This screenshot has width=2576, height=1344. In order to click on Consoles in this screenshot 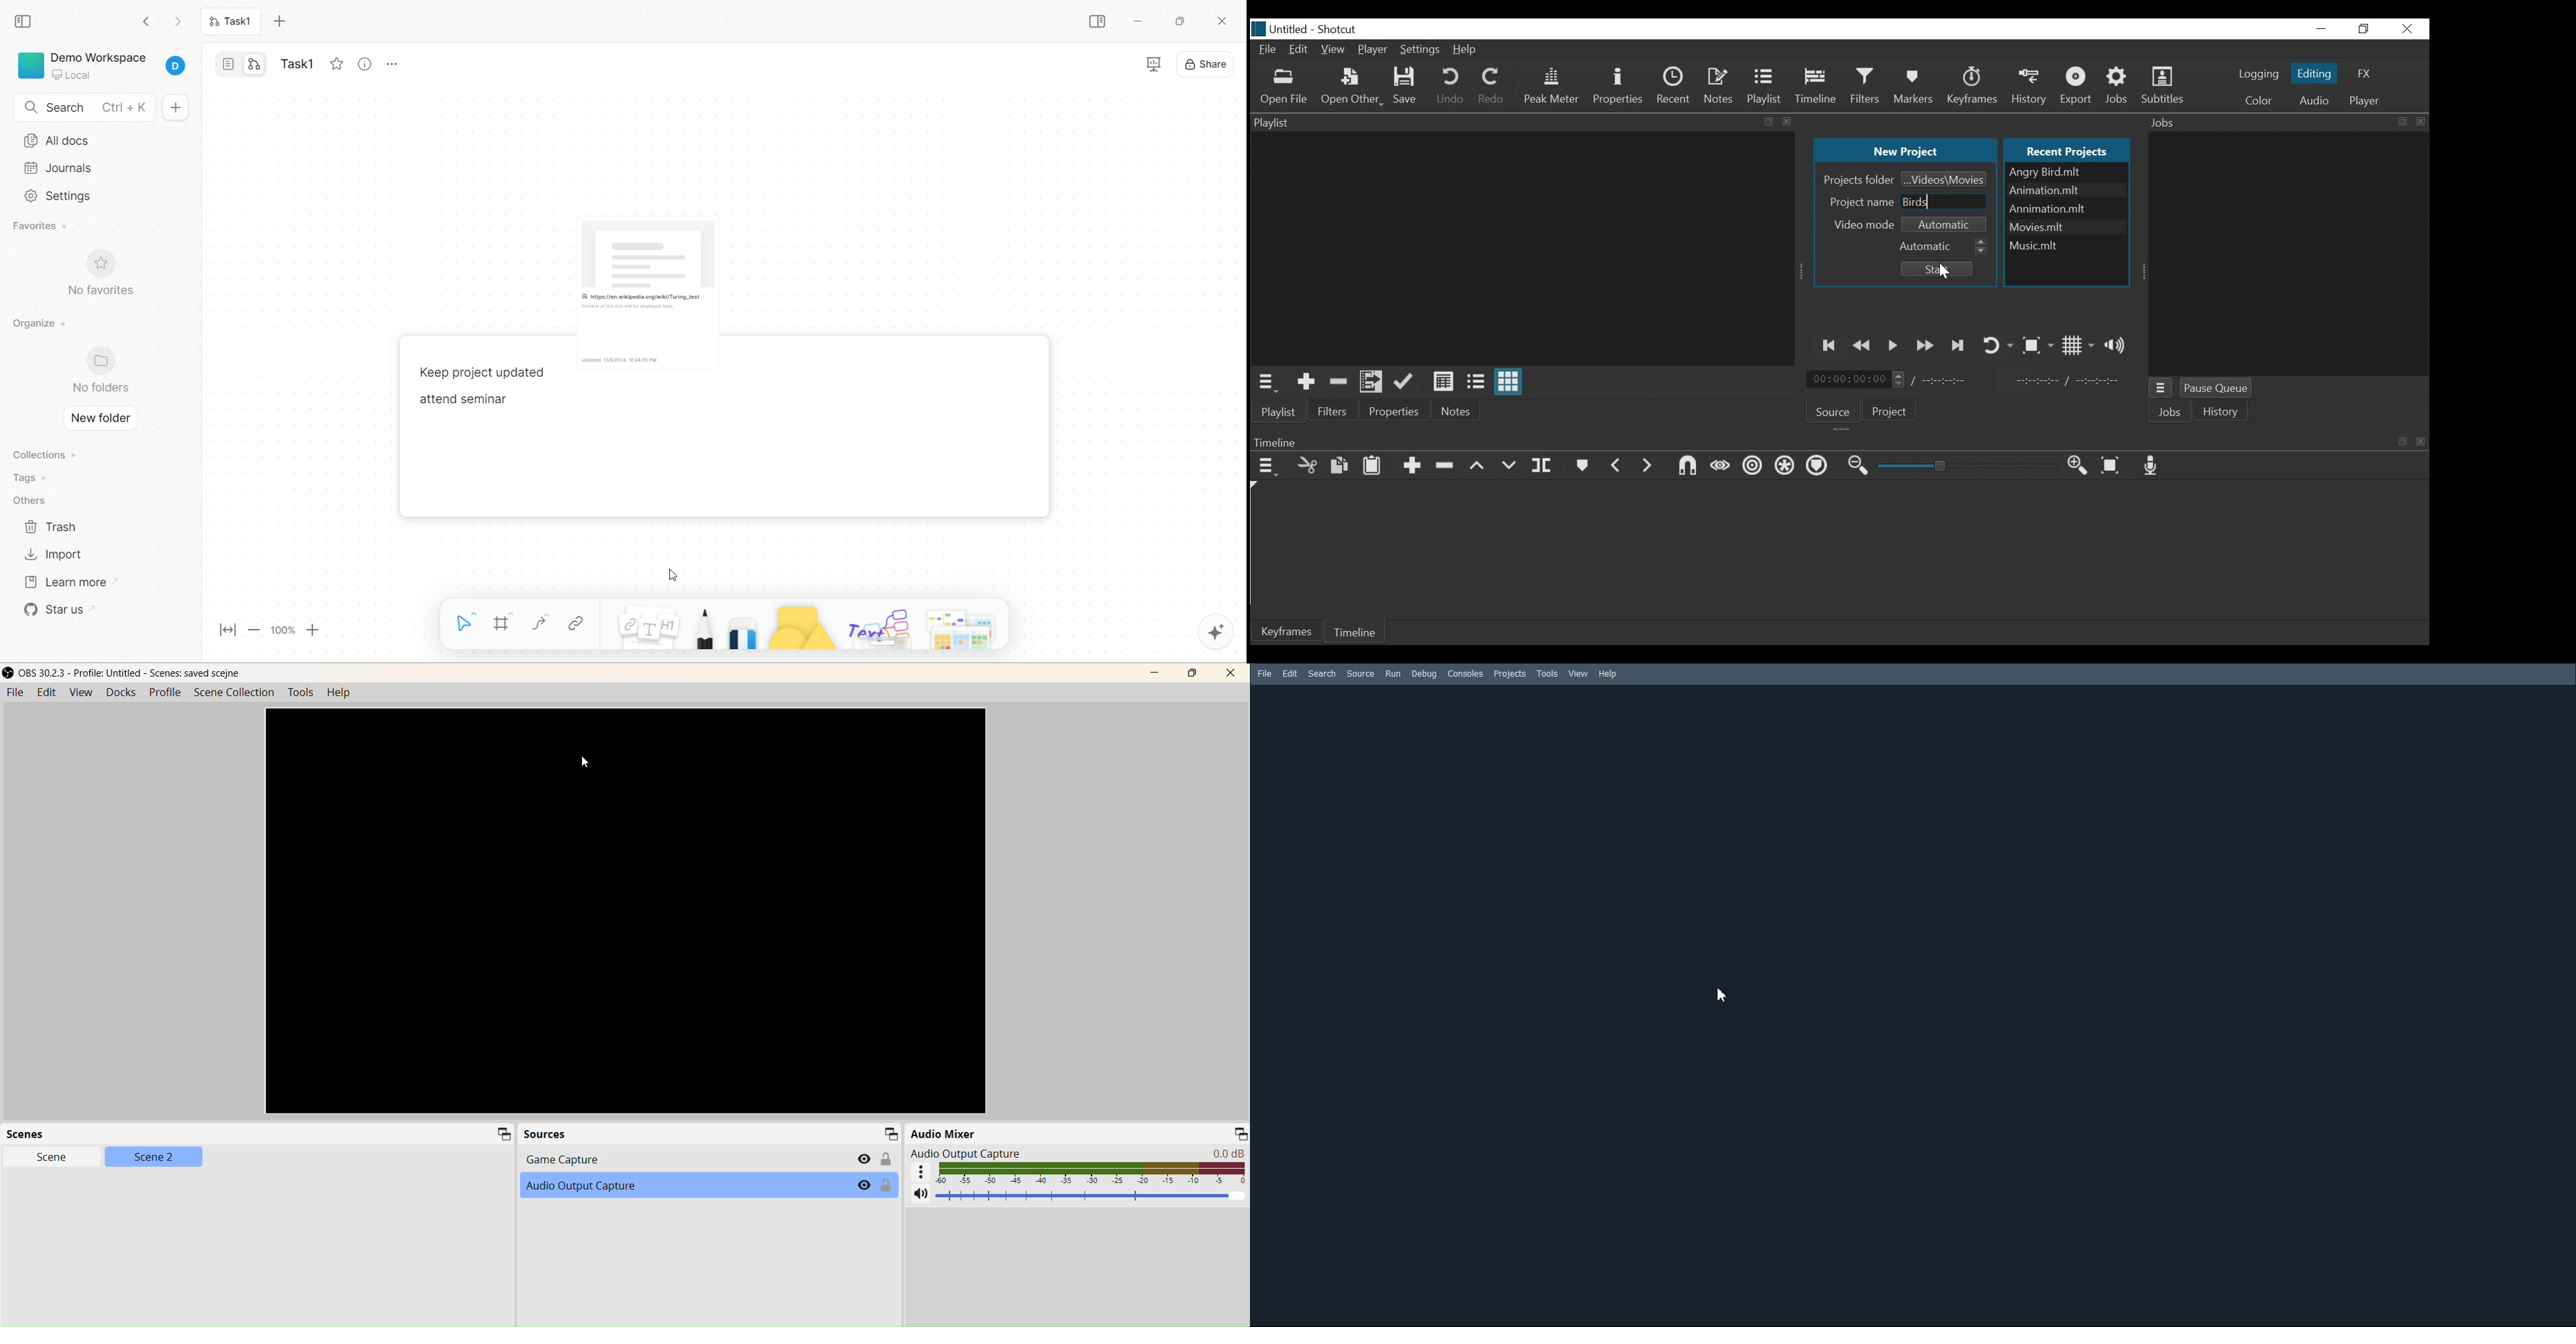, I will do `click(1466, 673)`.